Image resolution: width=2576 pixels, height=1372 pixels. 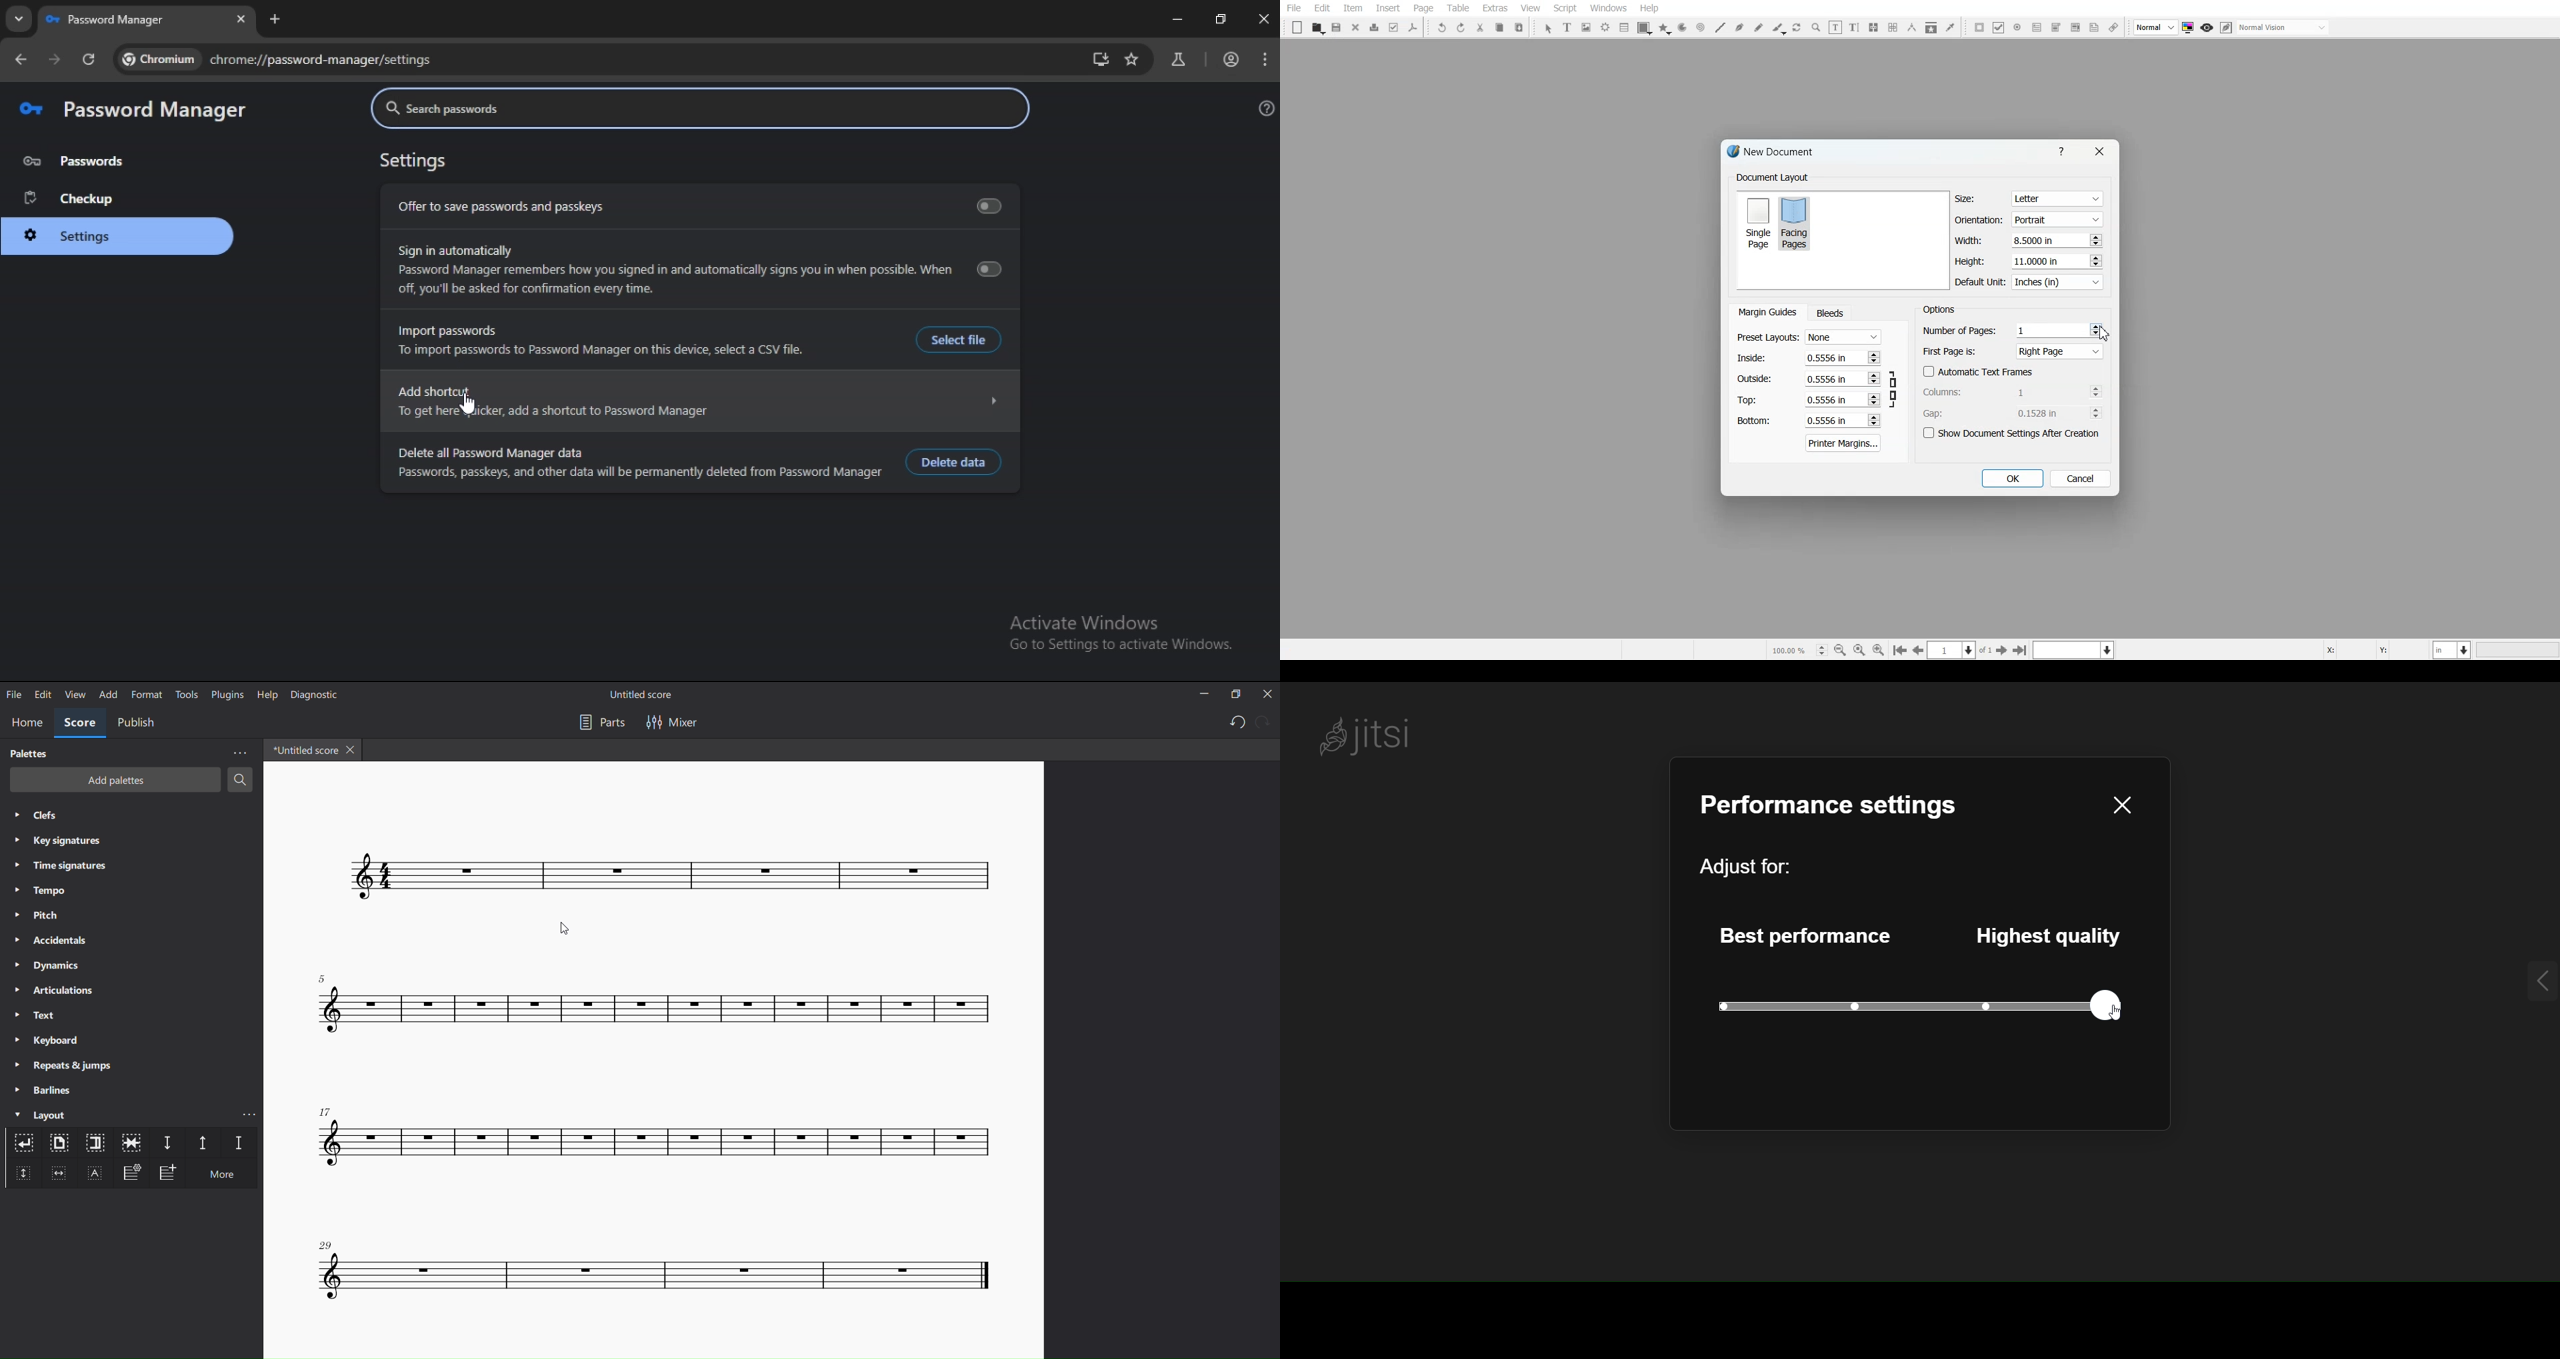 What do you see at coordinates (1766, 312) in the screenshot?
I see `Margin Guides` at bounding box center [1766, 312].